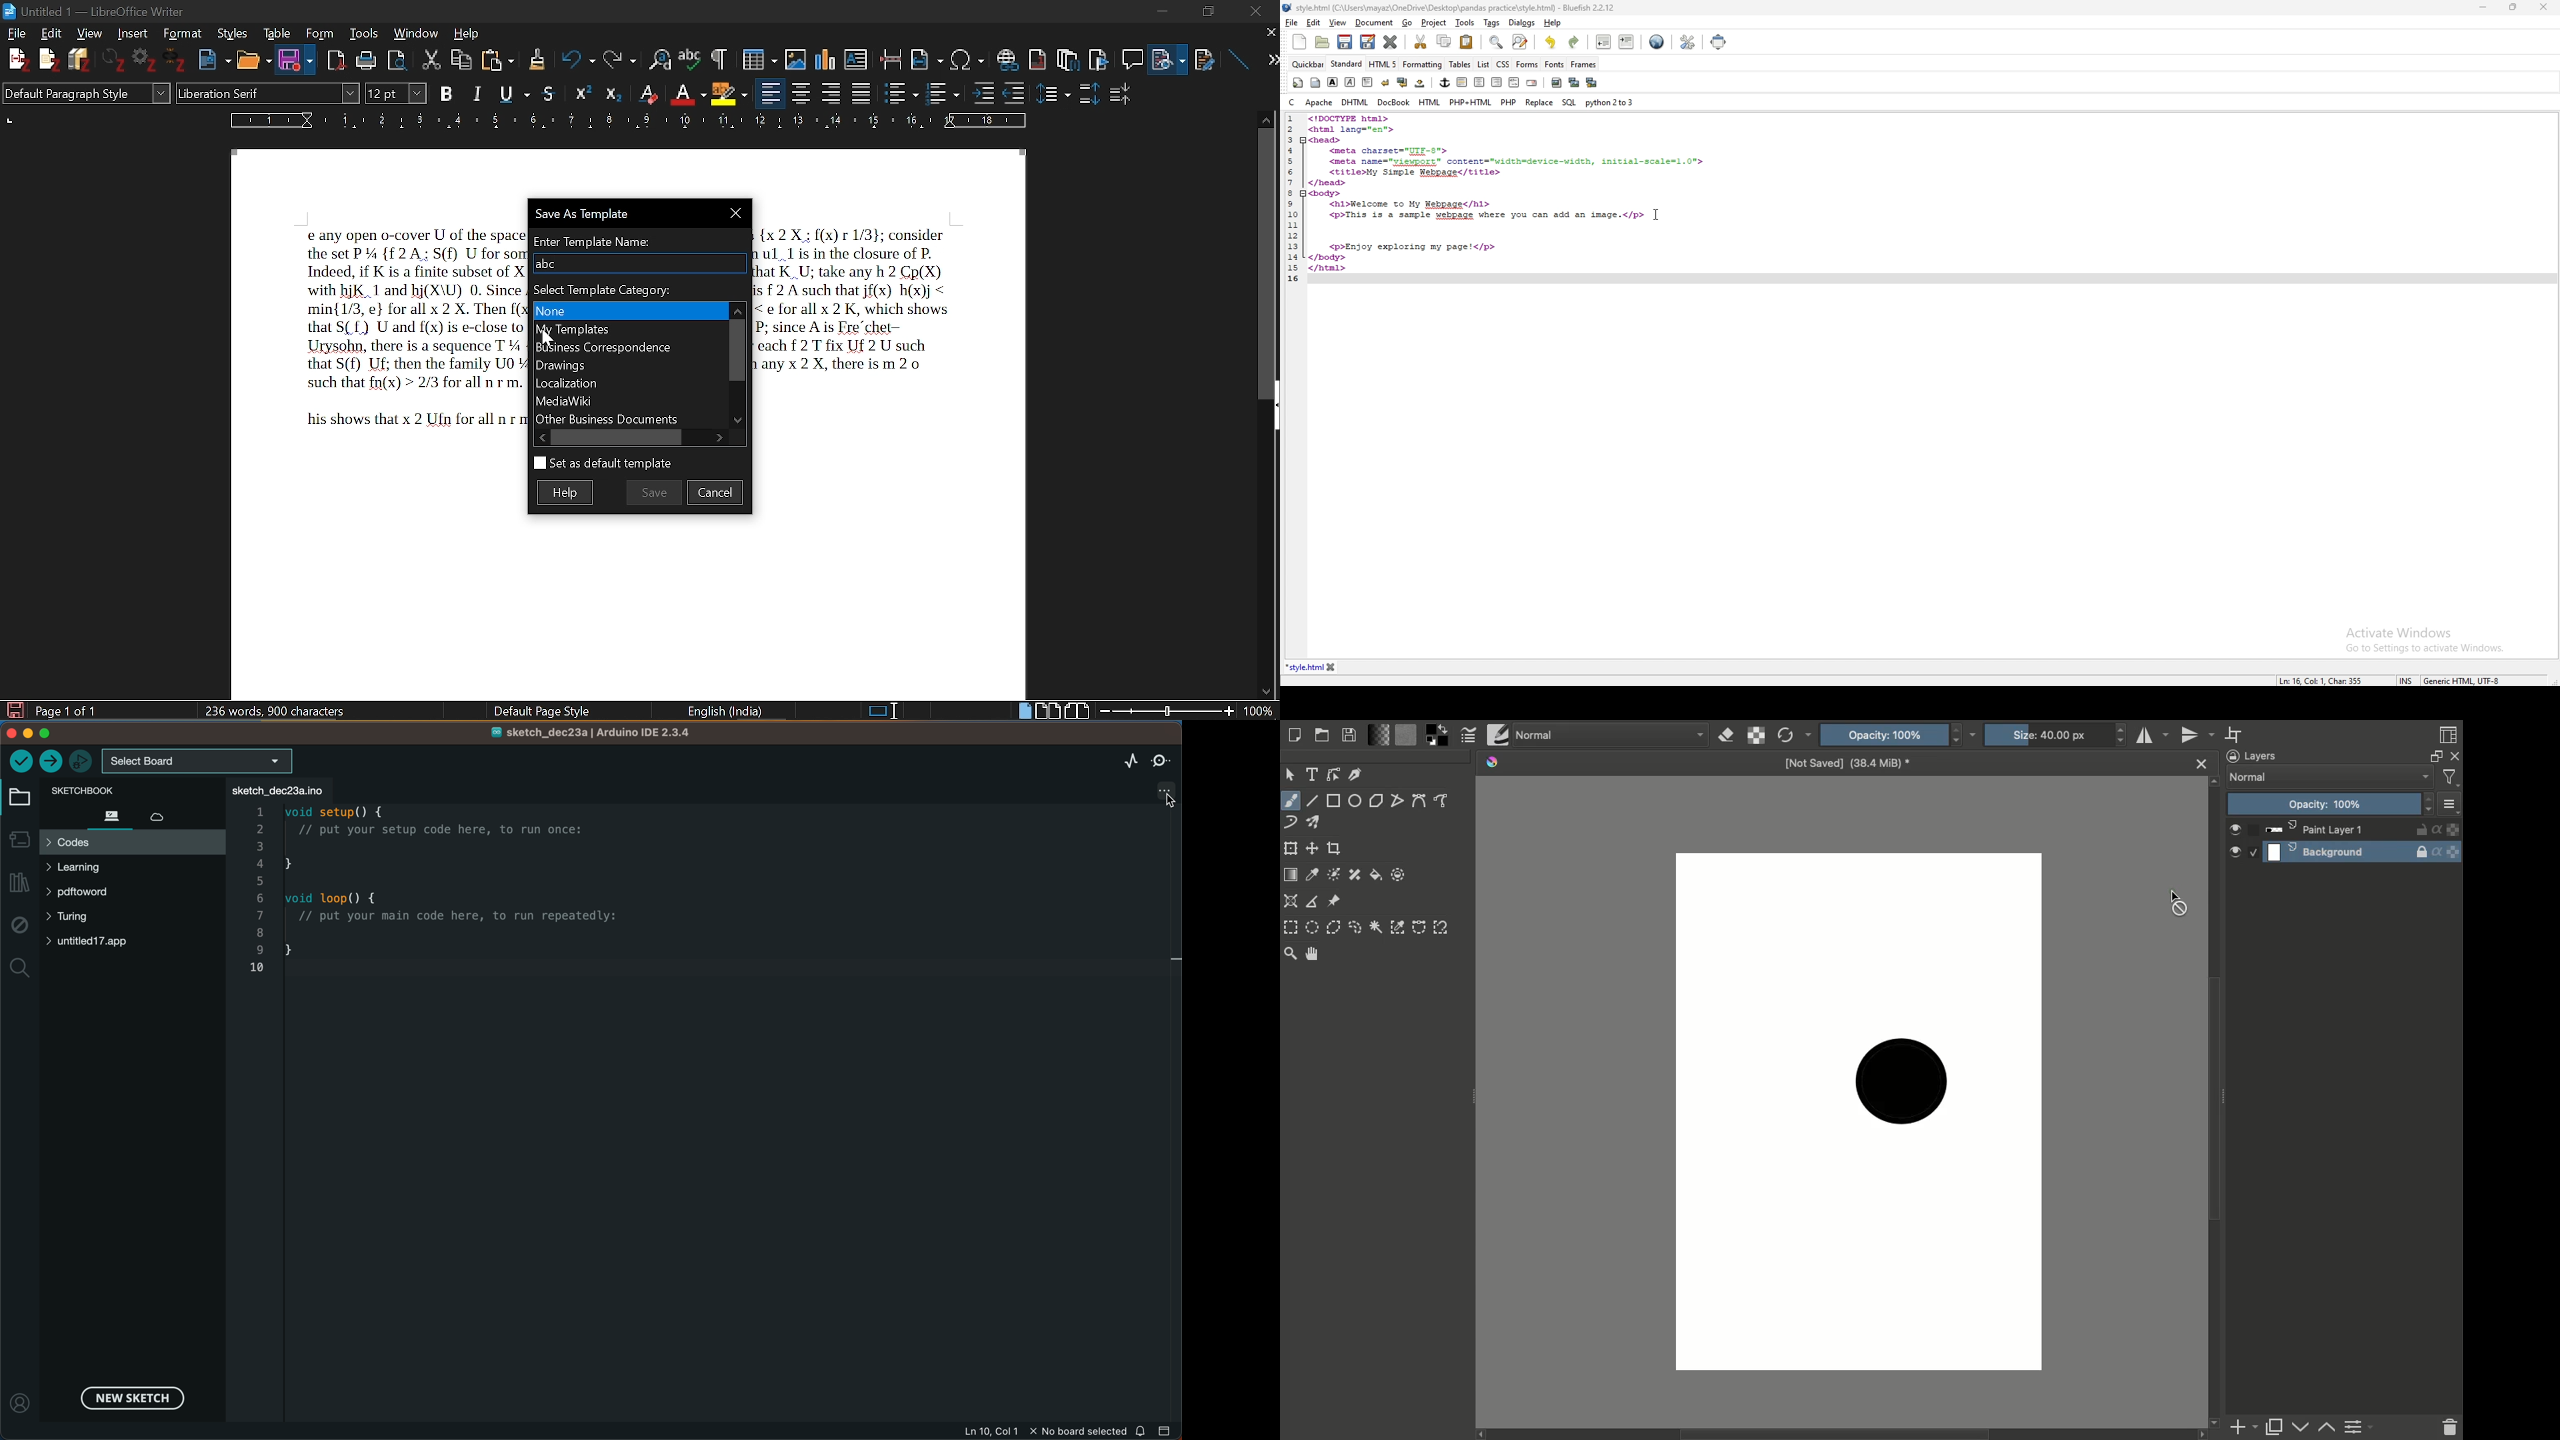  Describe the element at coordinates (2334, 778) in the screenshot. I see `Normal` at that location.